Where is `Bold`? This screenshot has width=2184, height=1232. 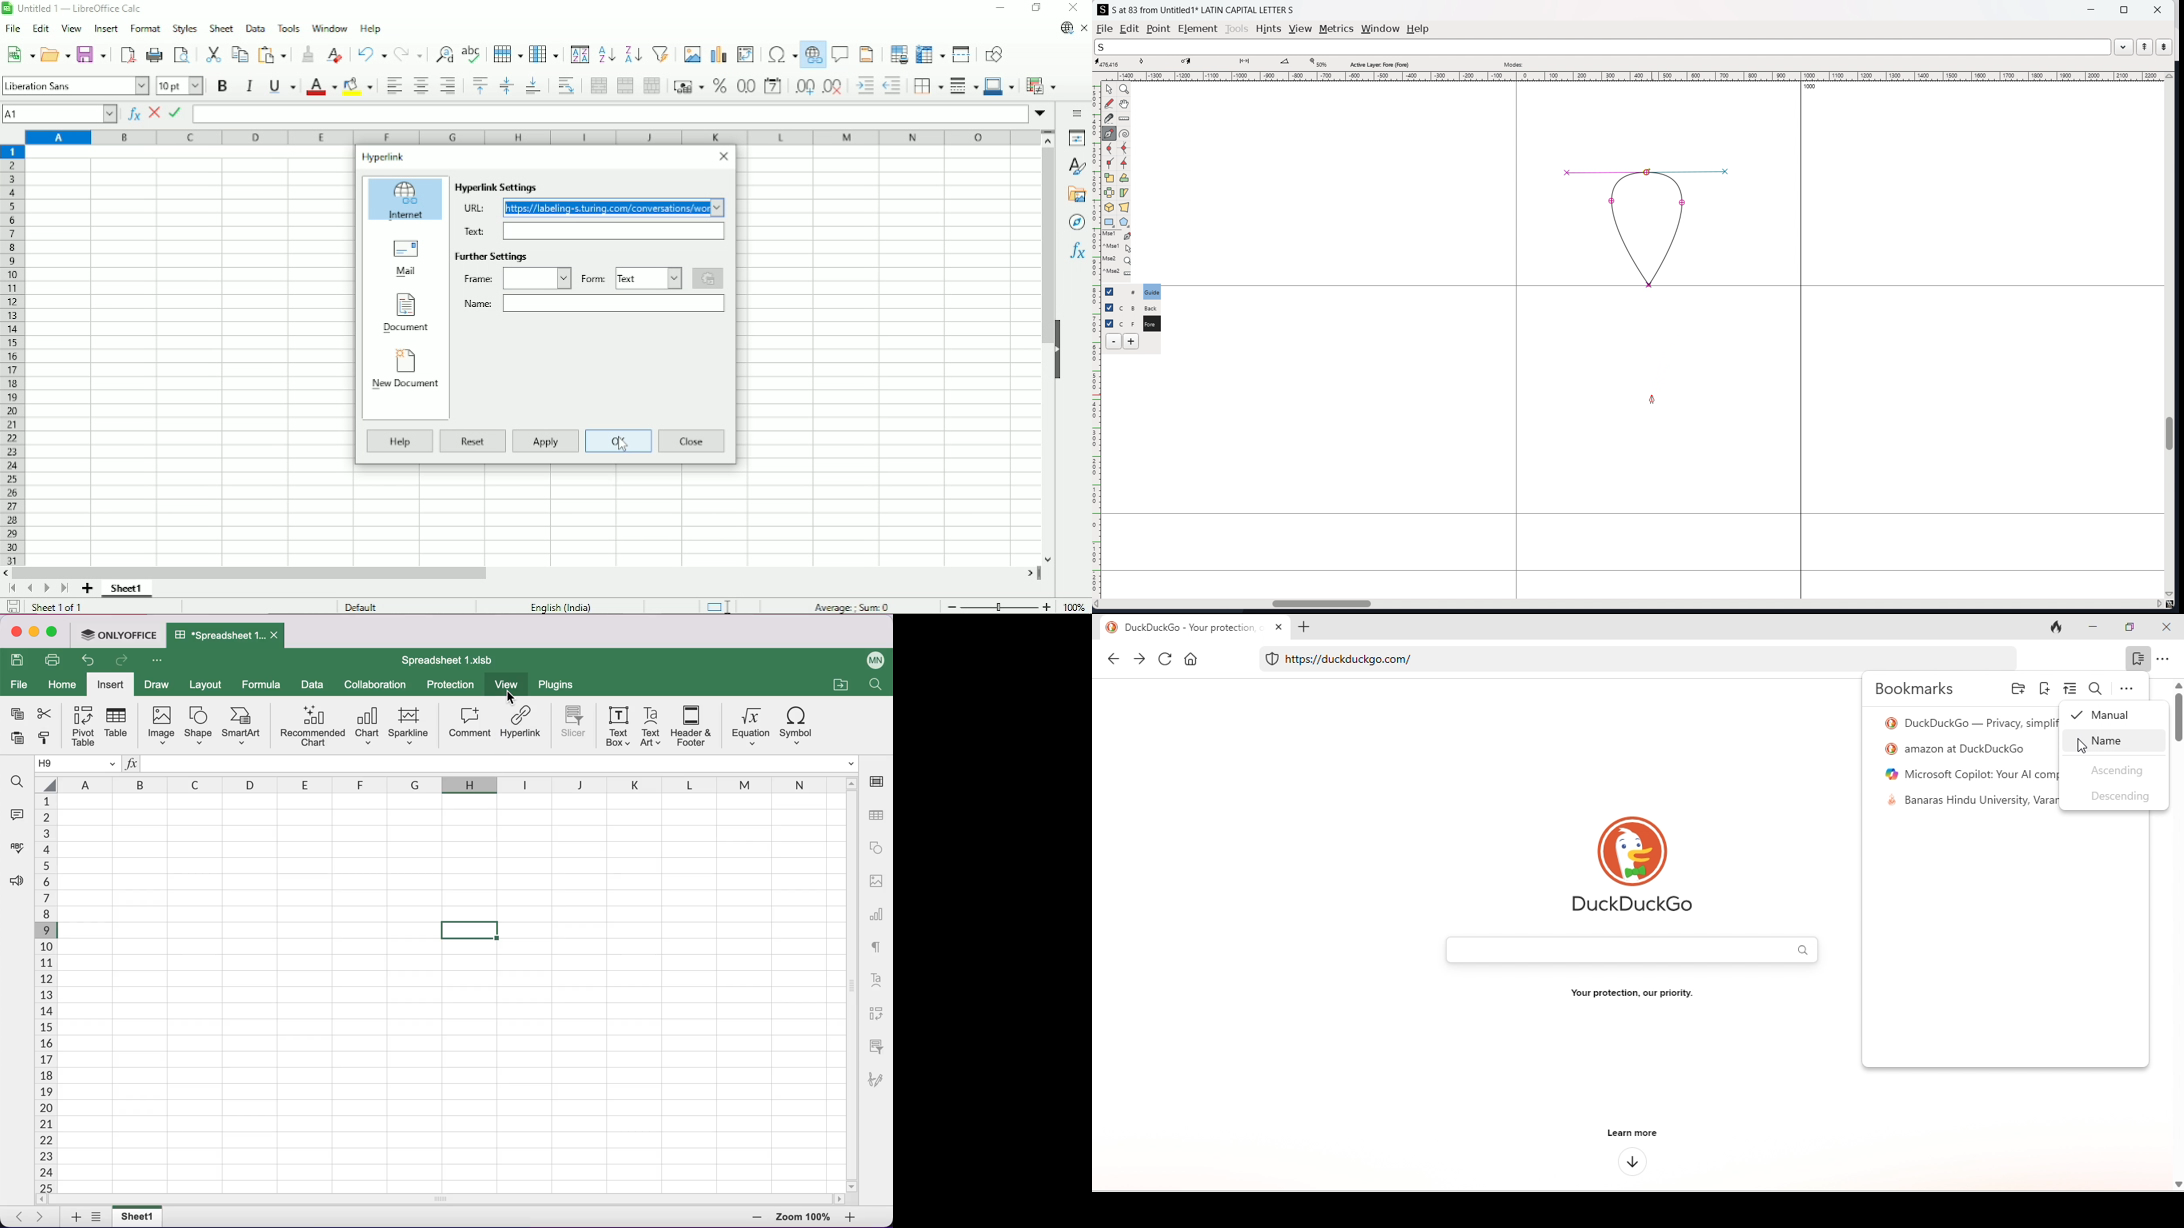
Bold is located at coordinates (222, 85).